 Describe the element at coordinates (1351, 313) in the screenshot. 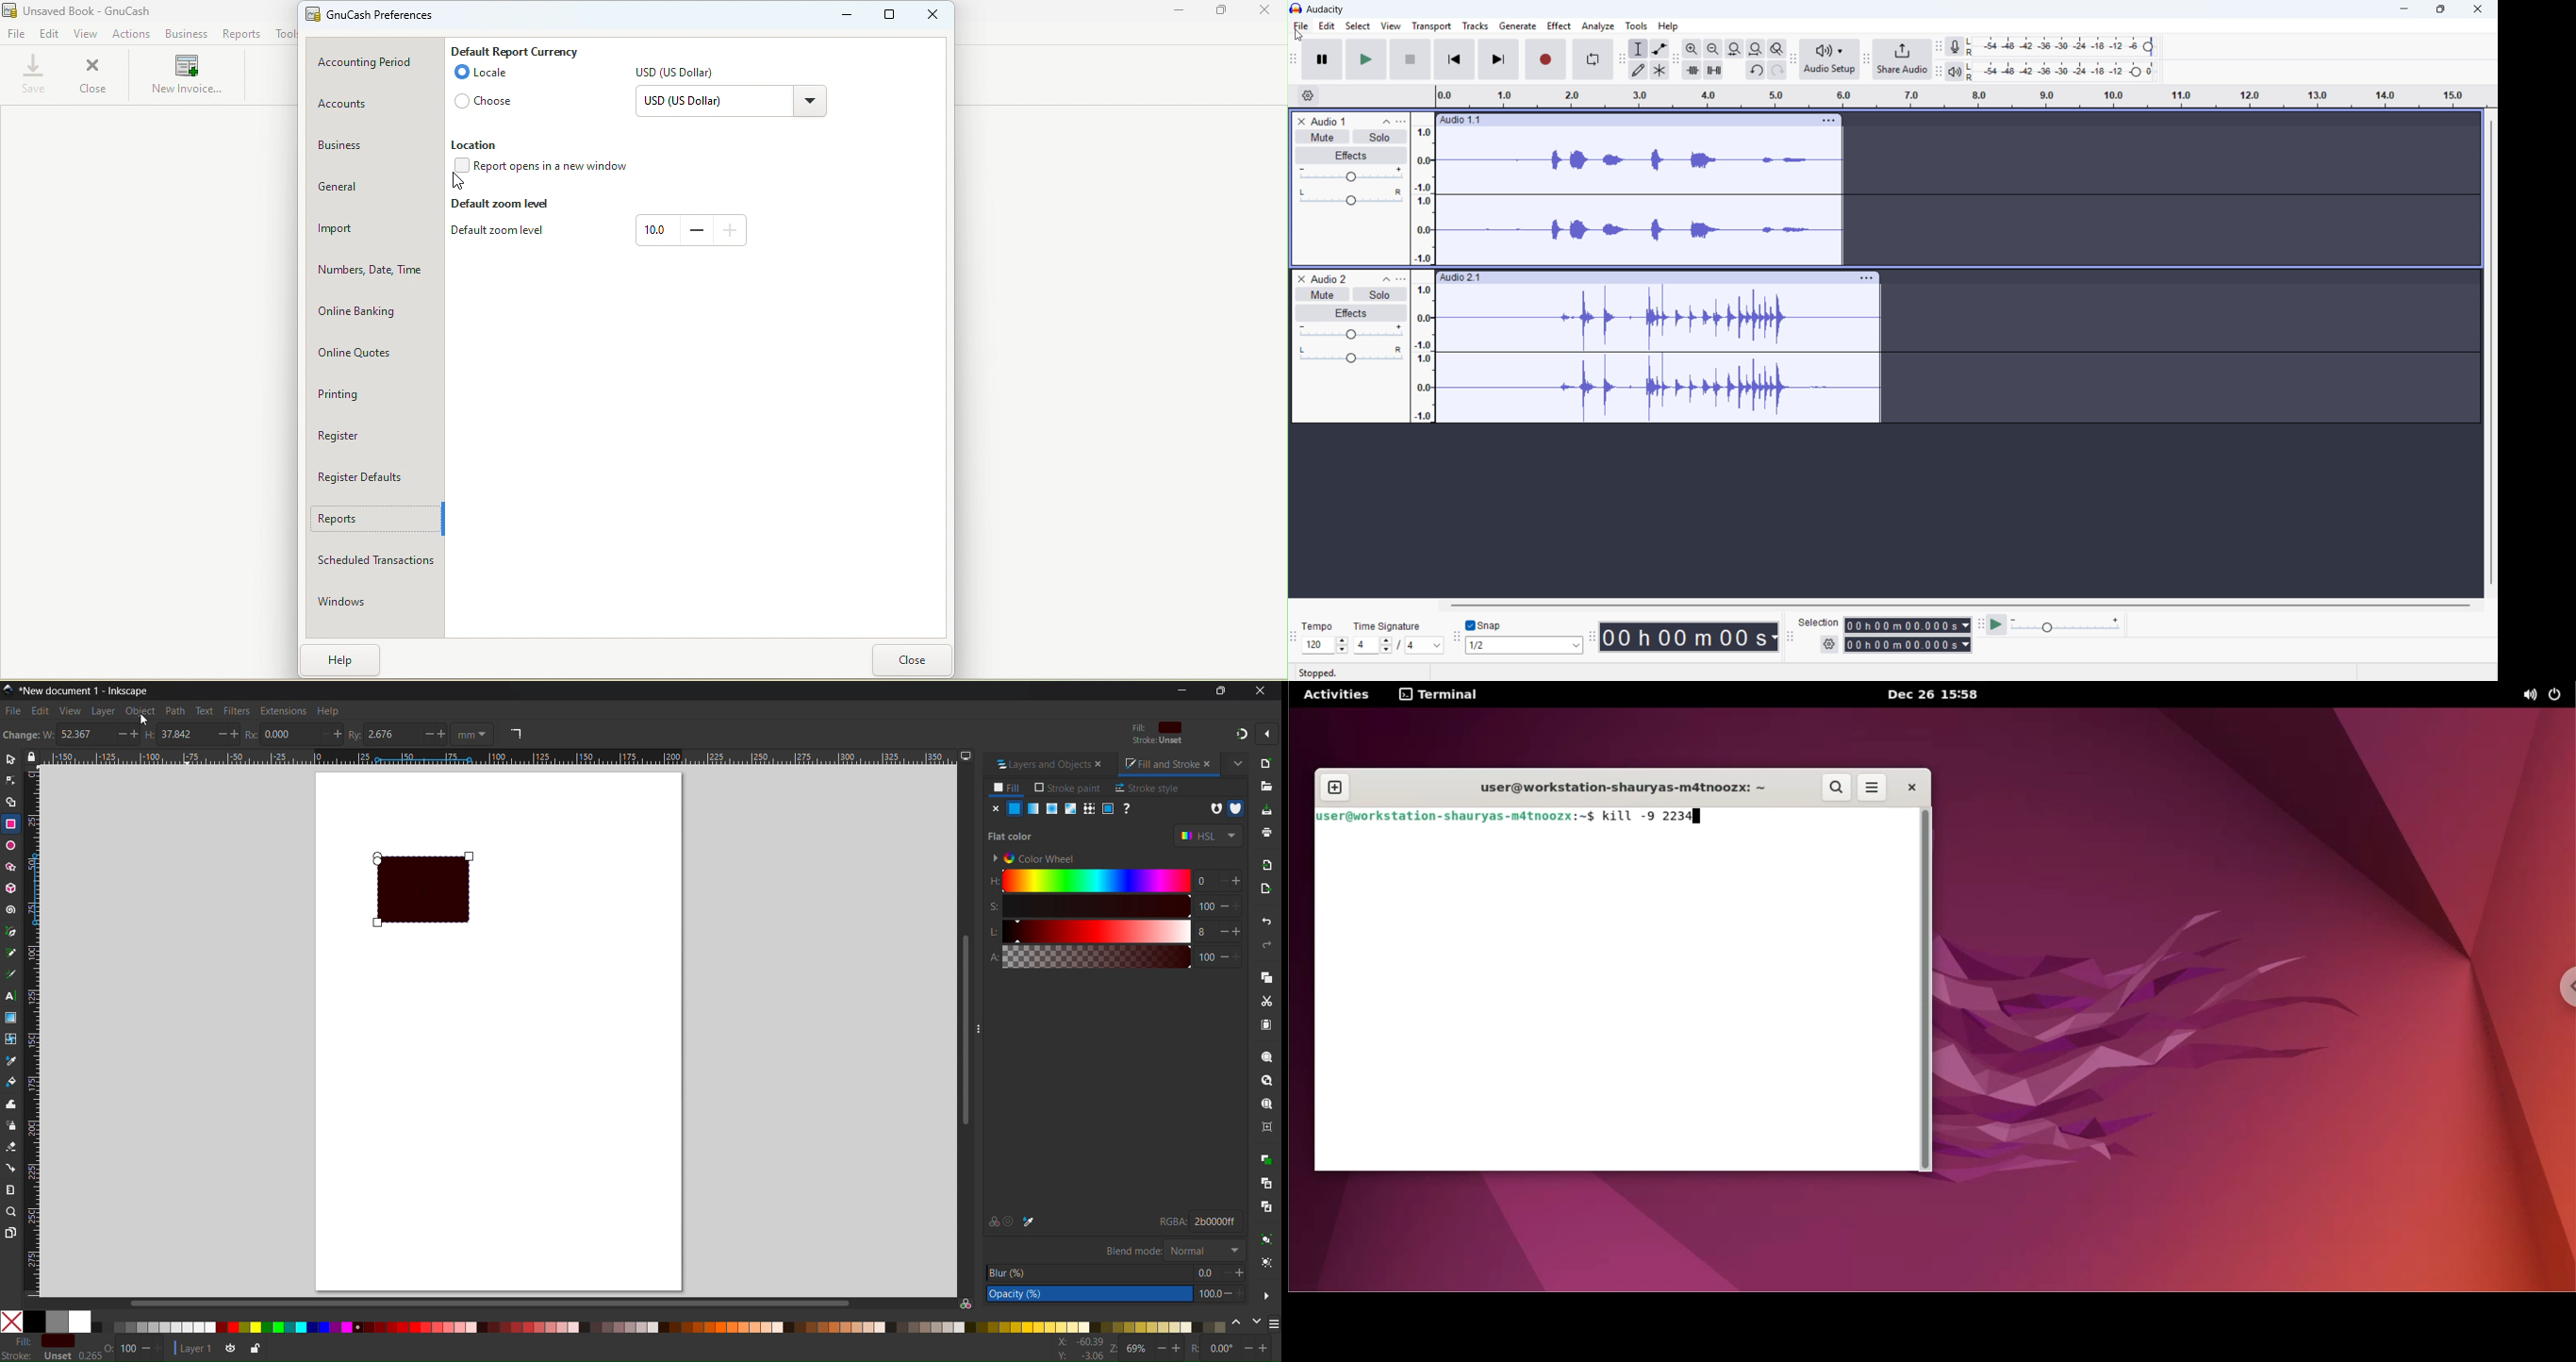

I see `Effects ` at that location.